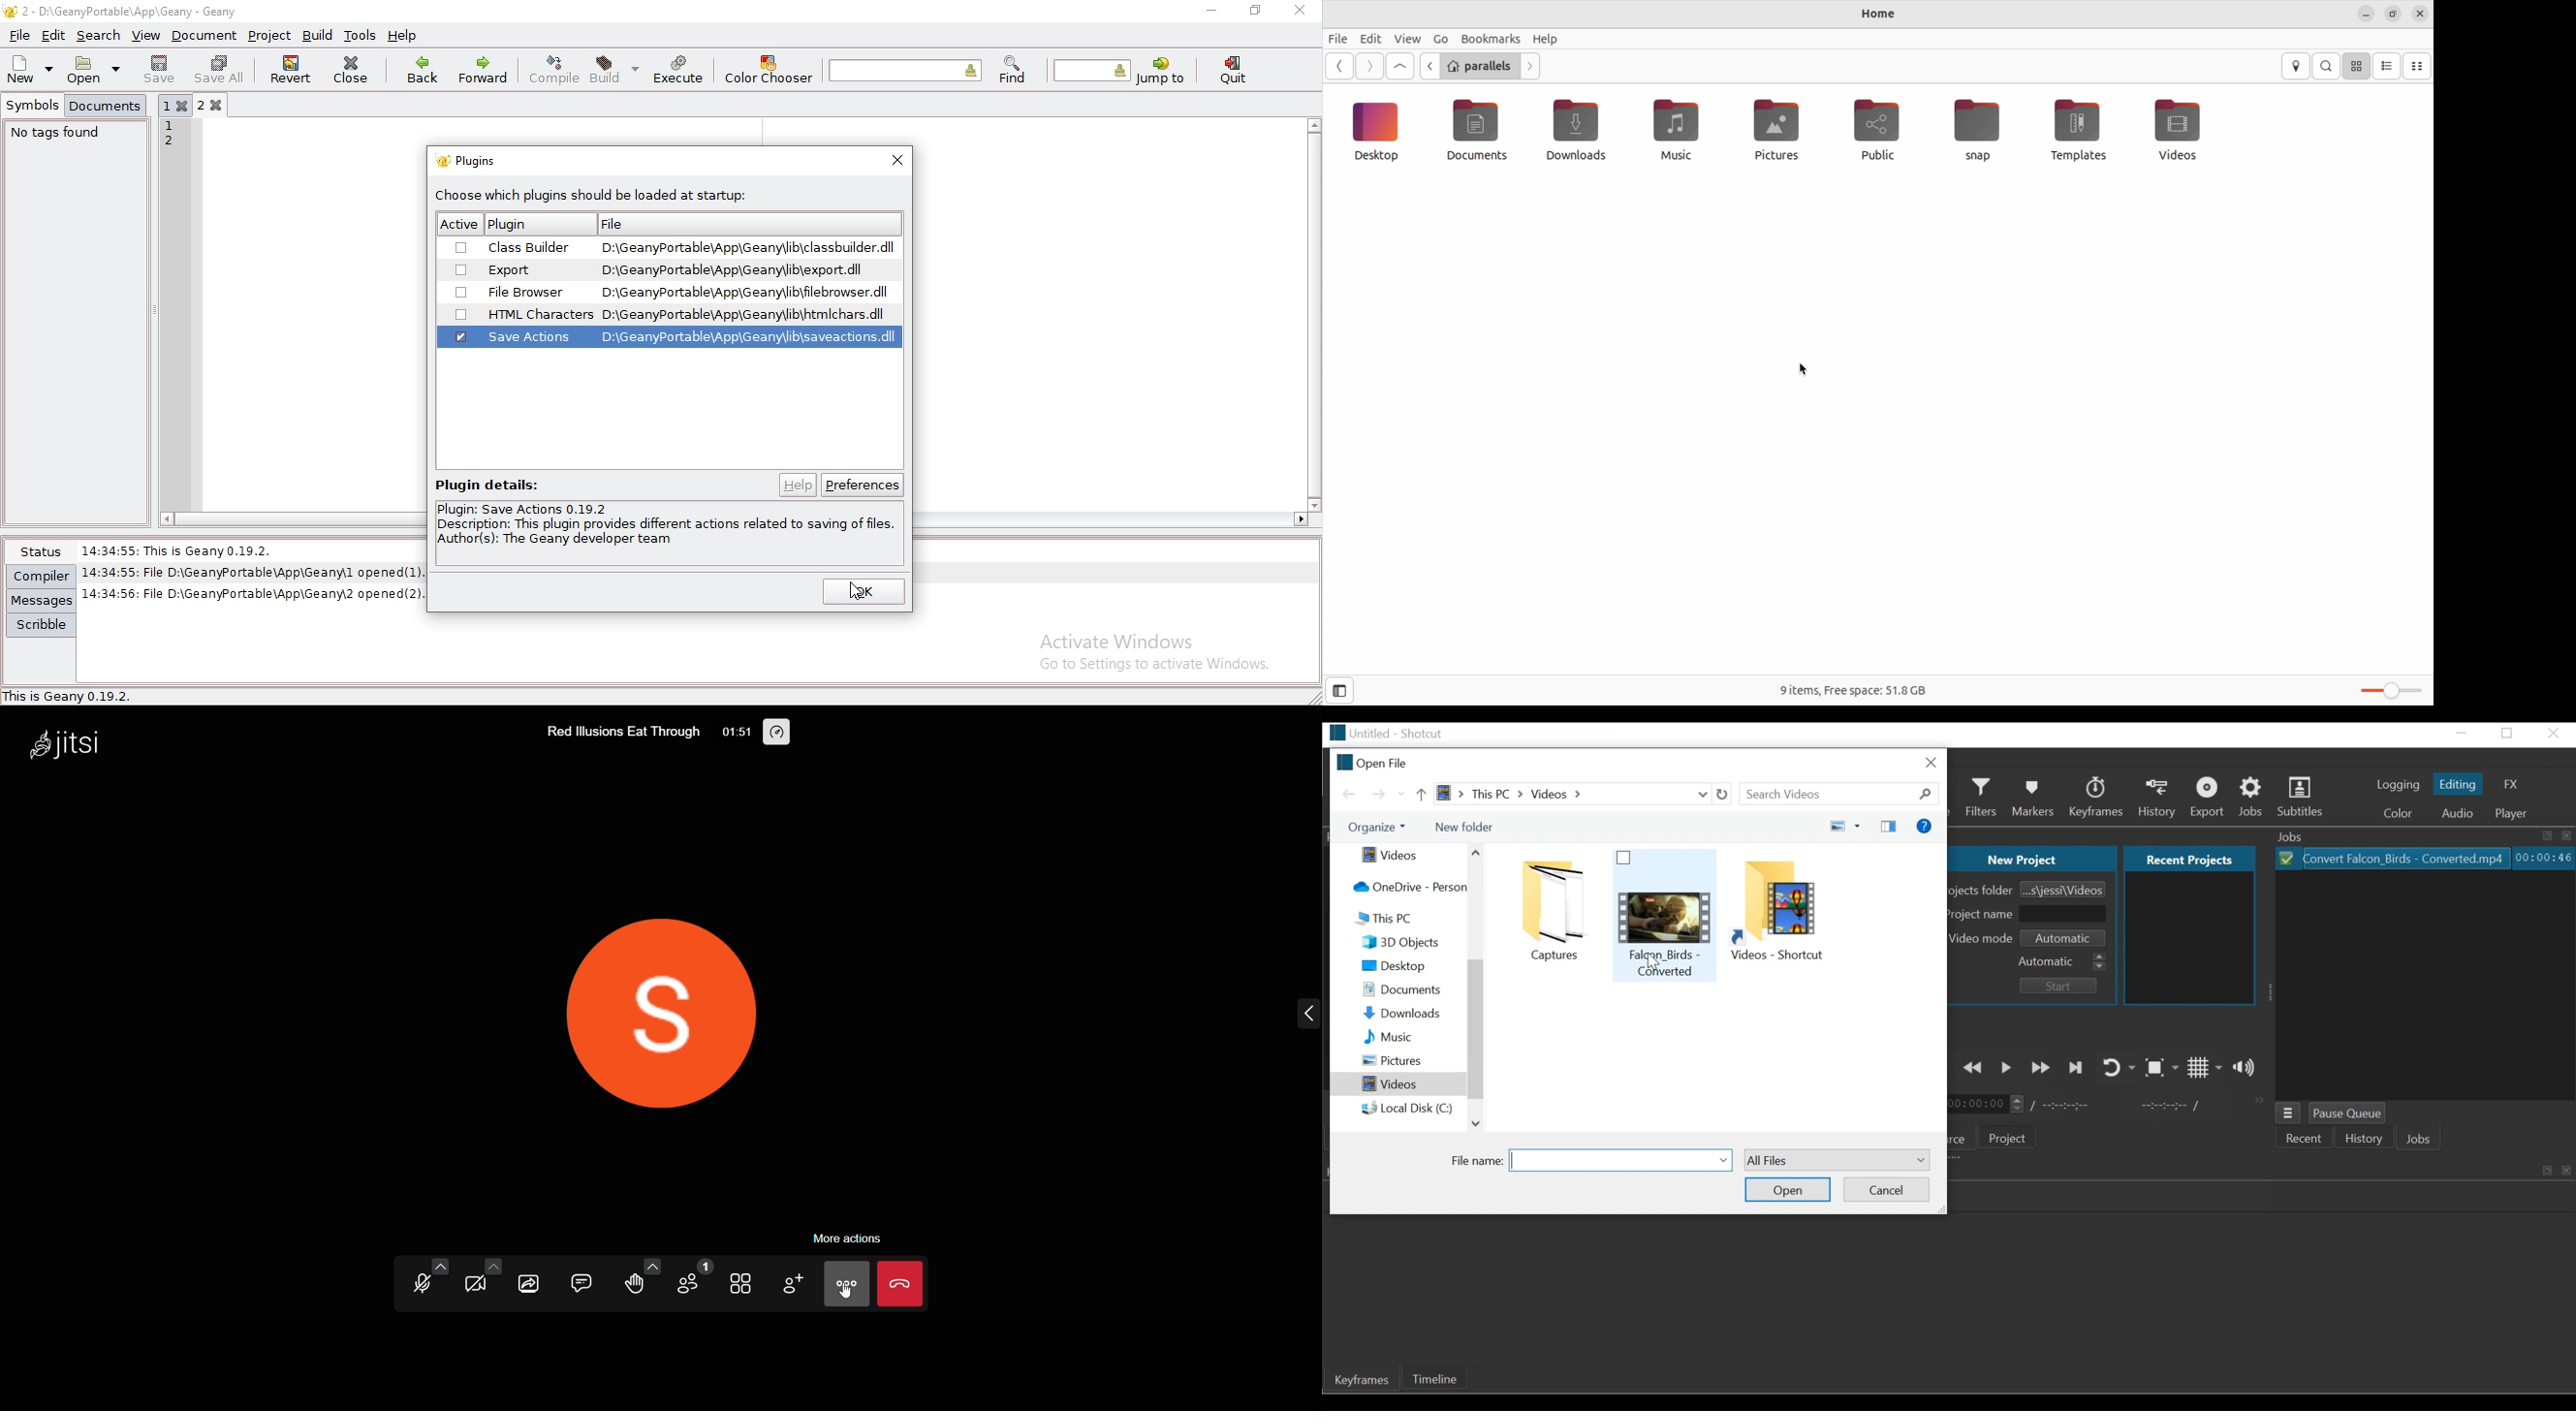 This screenshot has width=2576, height=1428. Describe the element at coordinates (2387, 66) in the screenshot. I see `list view` at that location.